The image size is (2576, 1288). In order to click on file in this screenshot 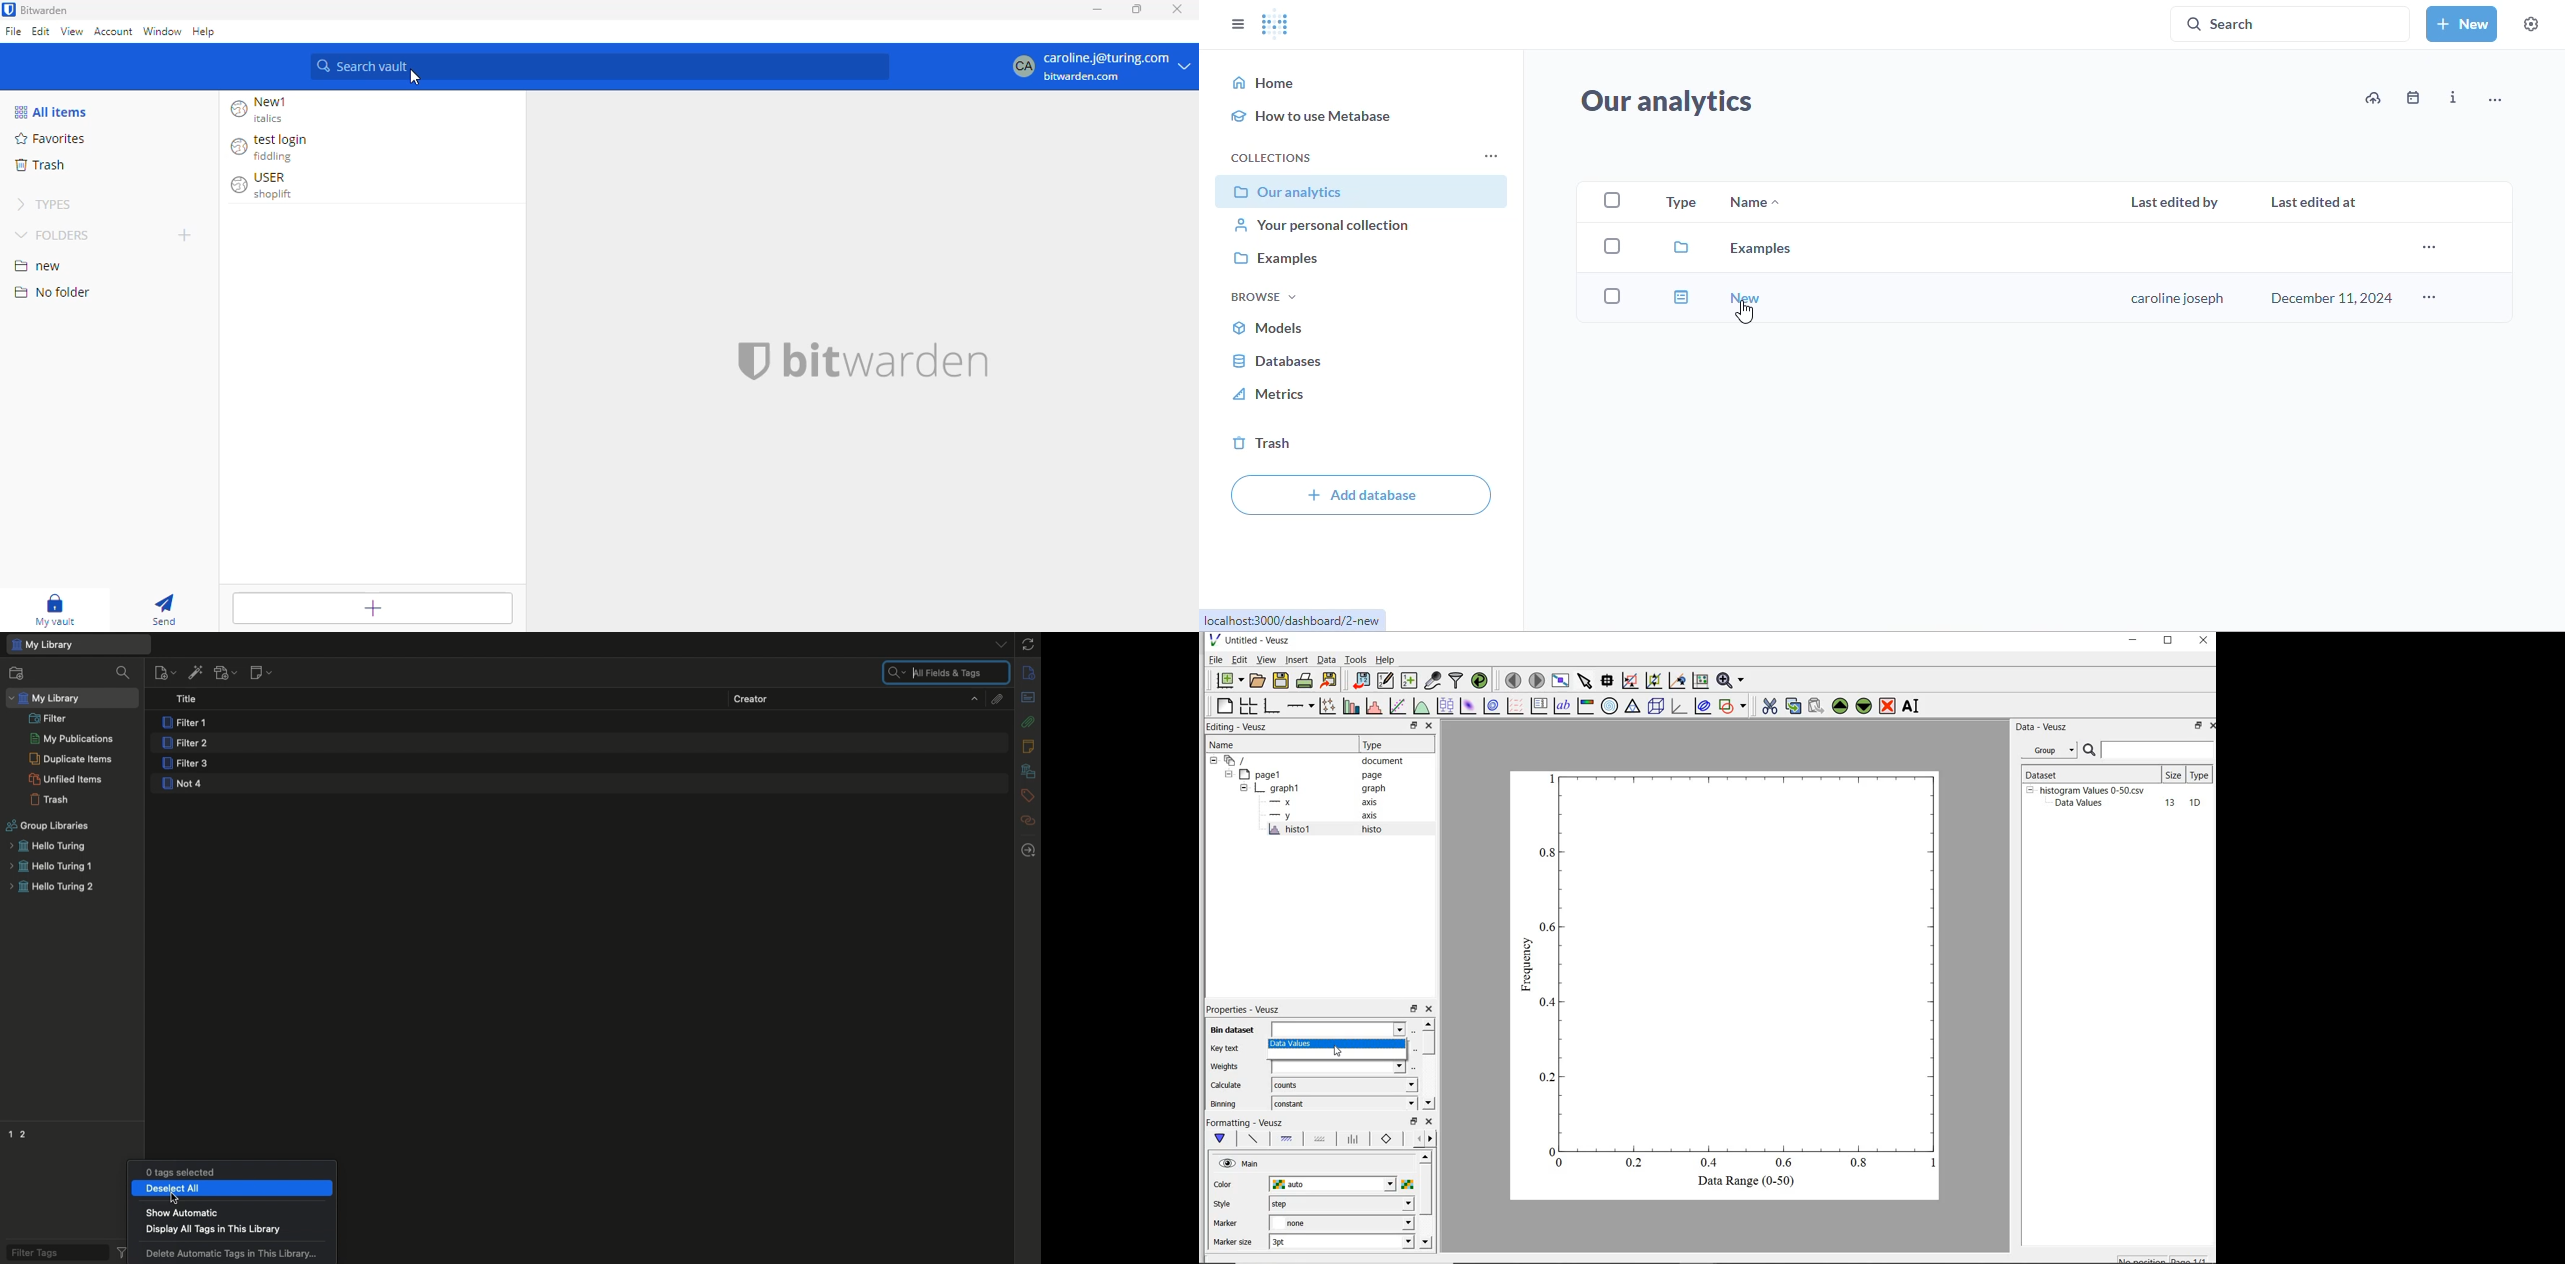, I will do `click(13, 31)`.